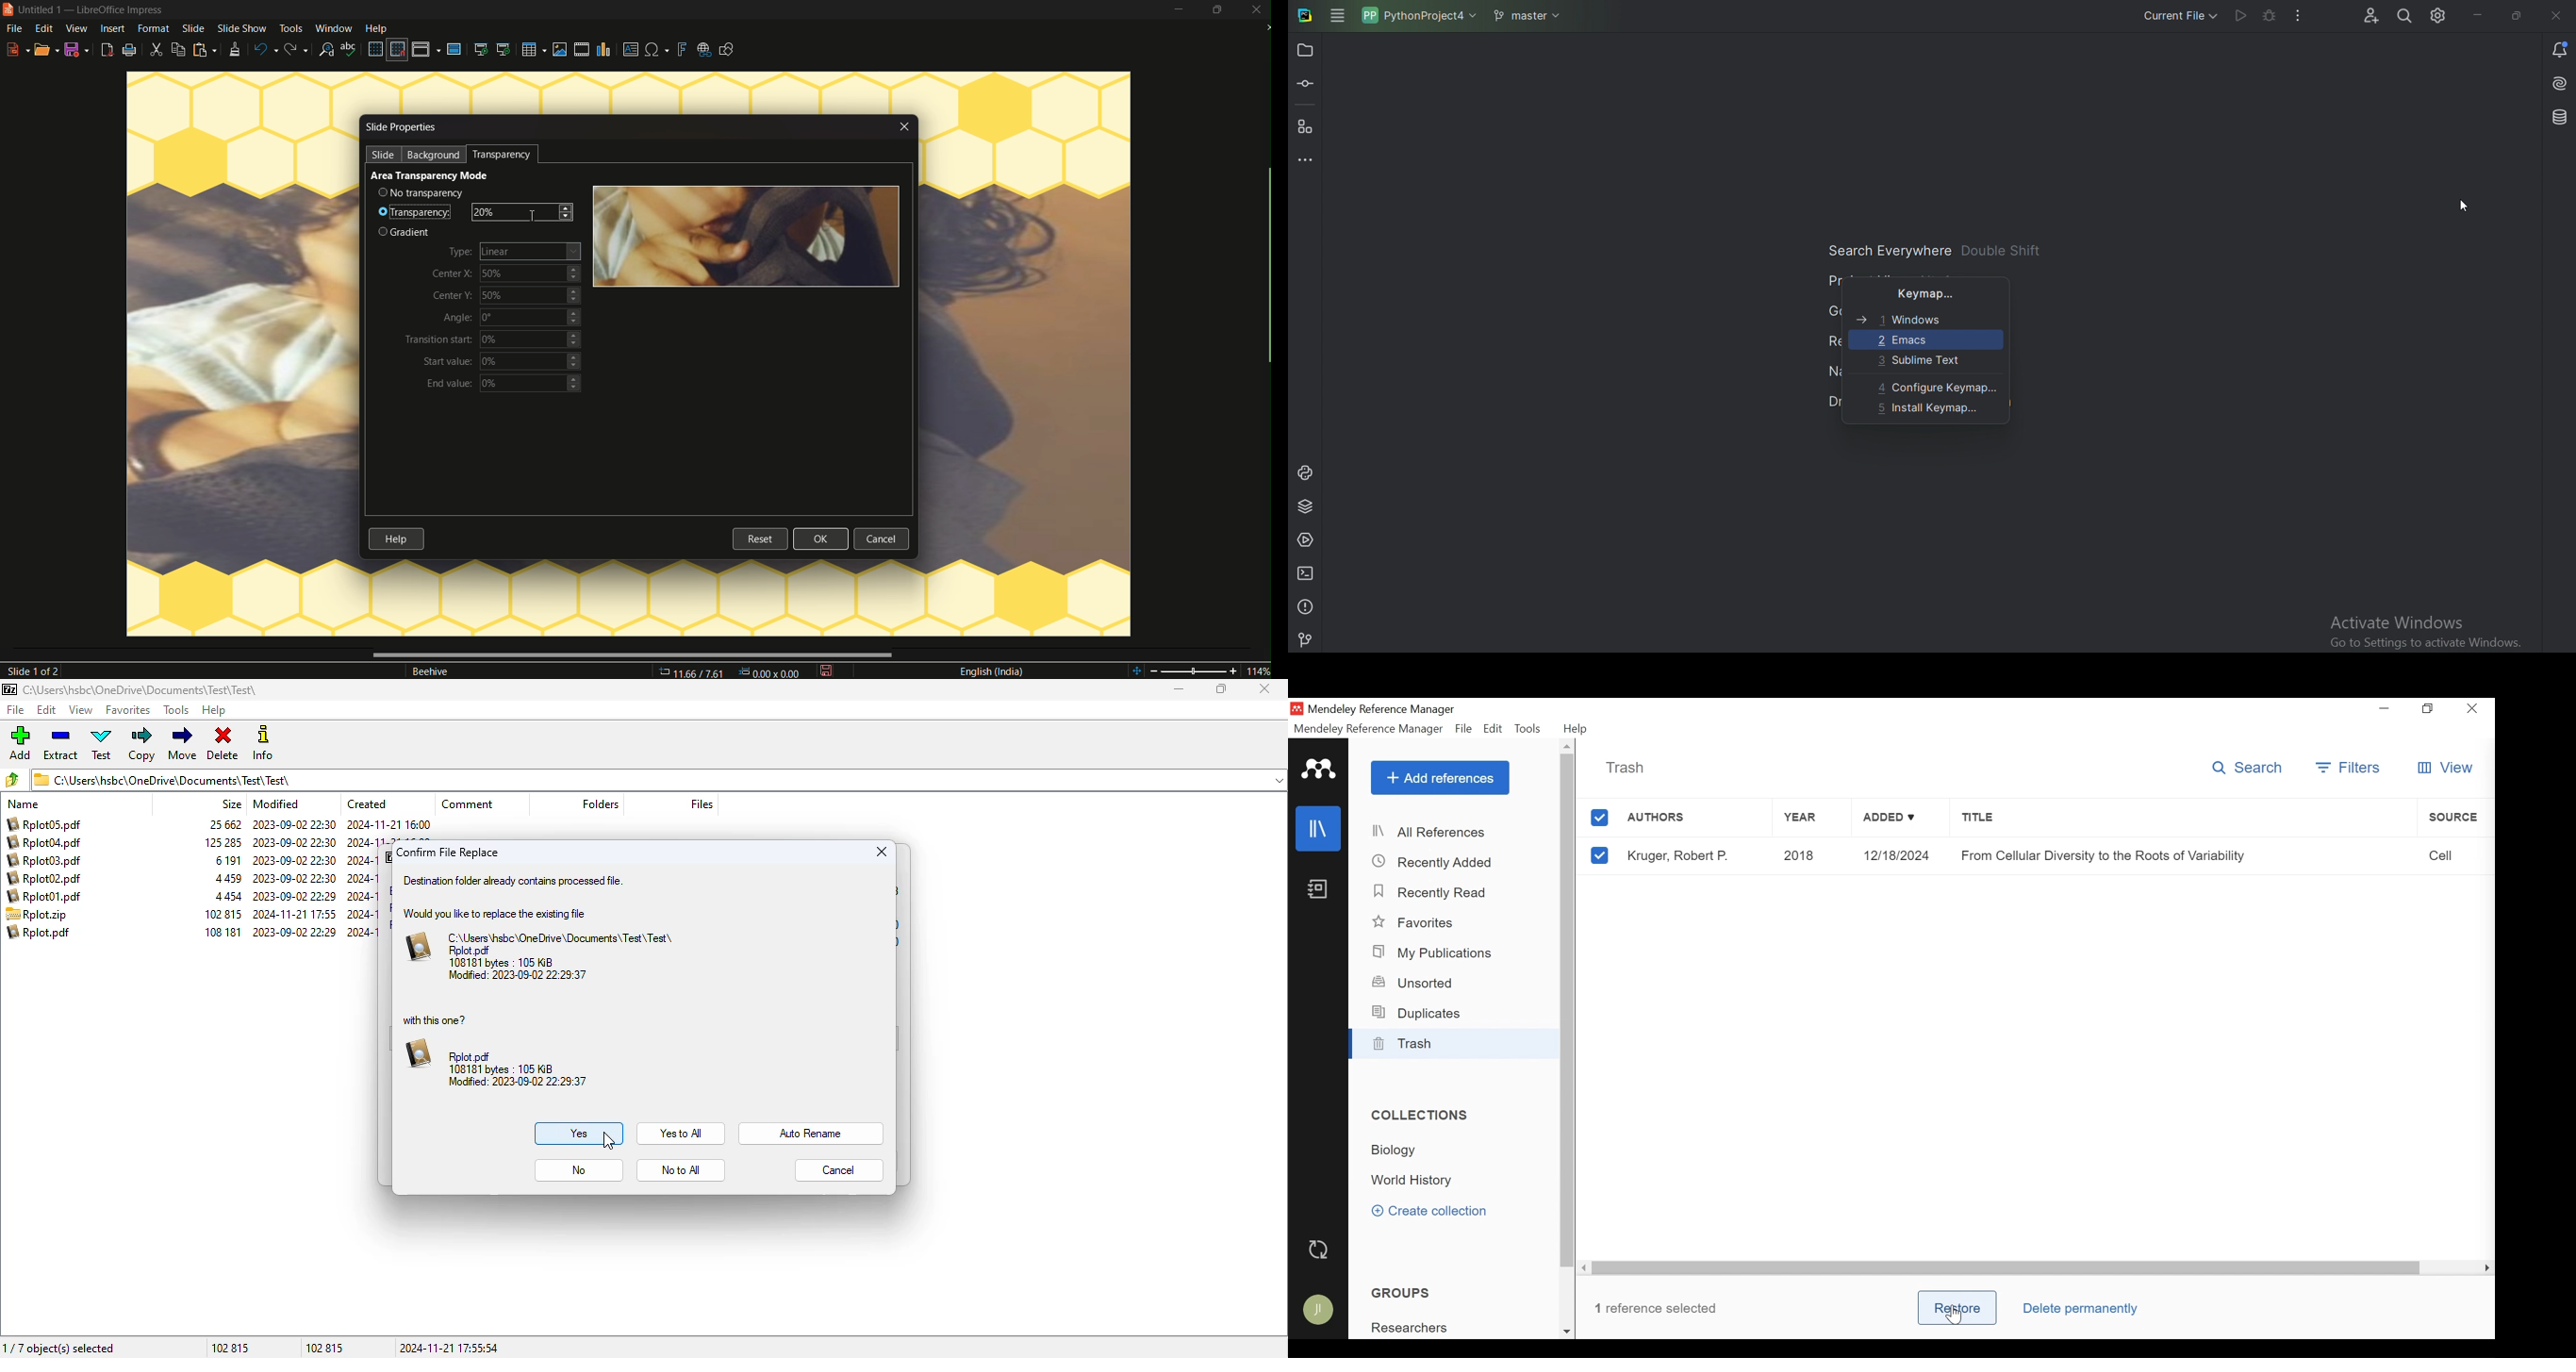 The image size is (2576, 1372). Describe the element at coordinates (45, 29) in the screenshot. I see `edit` at that location.